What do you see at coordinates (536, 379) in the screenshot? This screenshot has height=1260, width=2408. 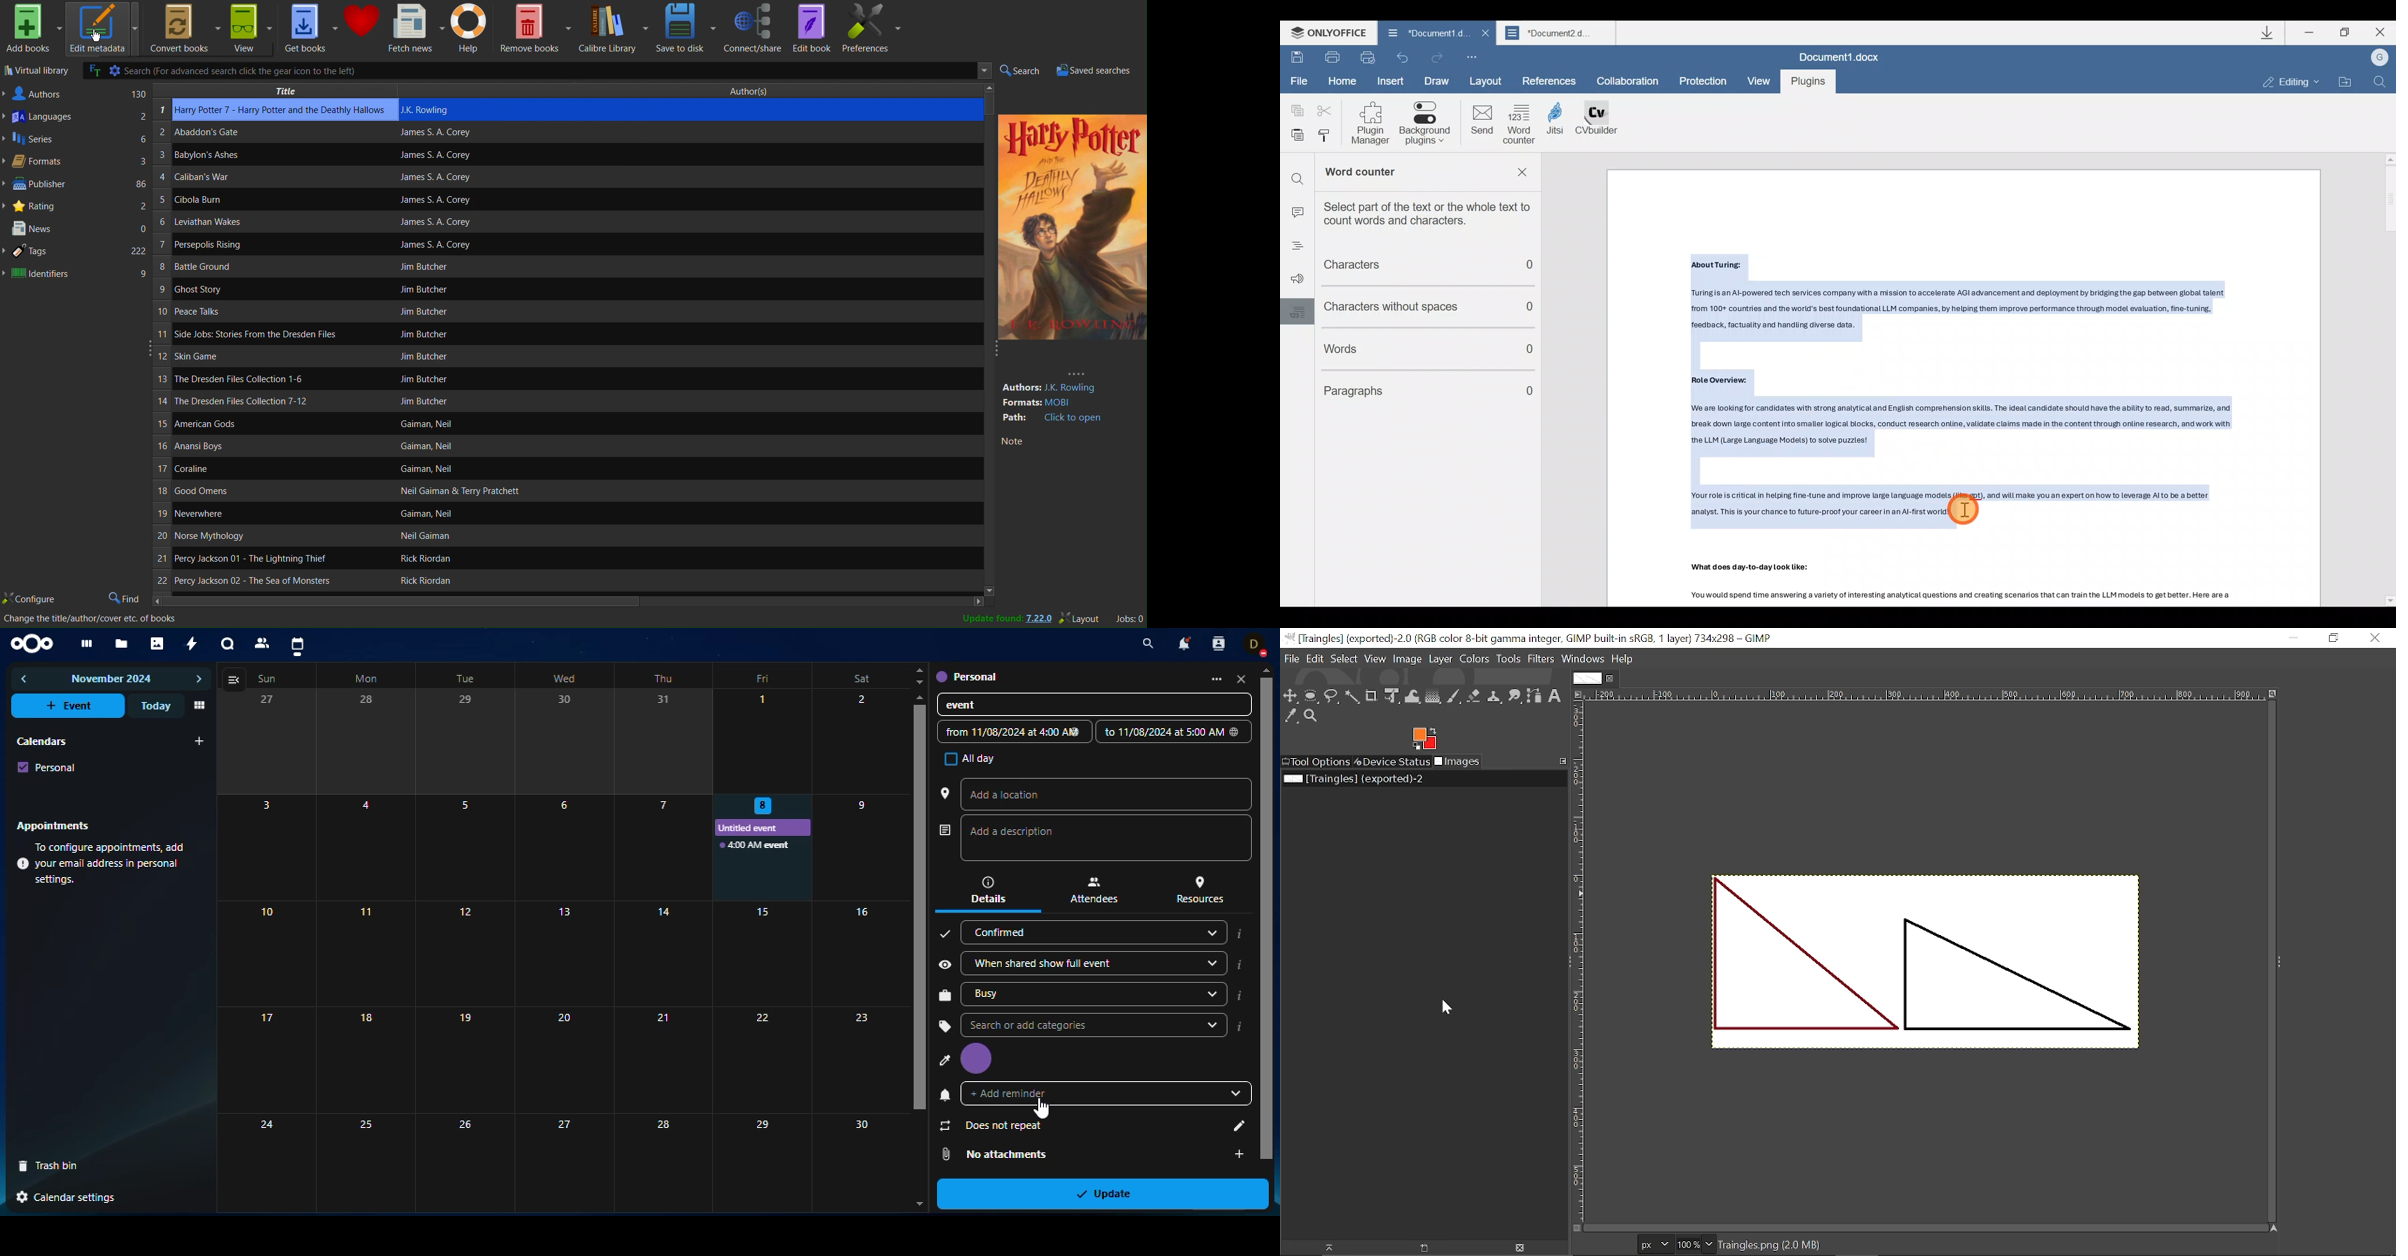 I see `Author’s name` at bounding box center [536, 379].